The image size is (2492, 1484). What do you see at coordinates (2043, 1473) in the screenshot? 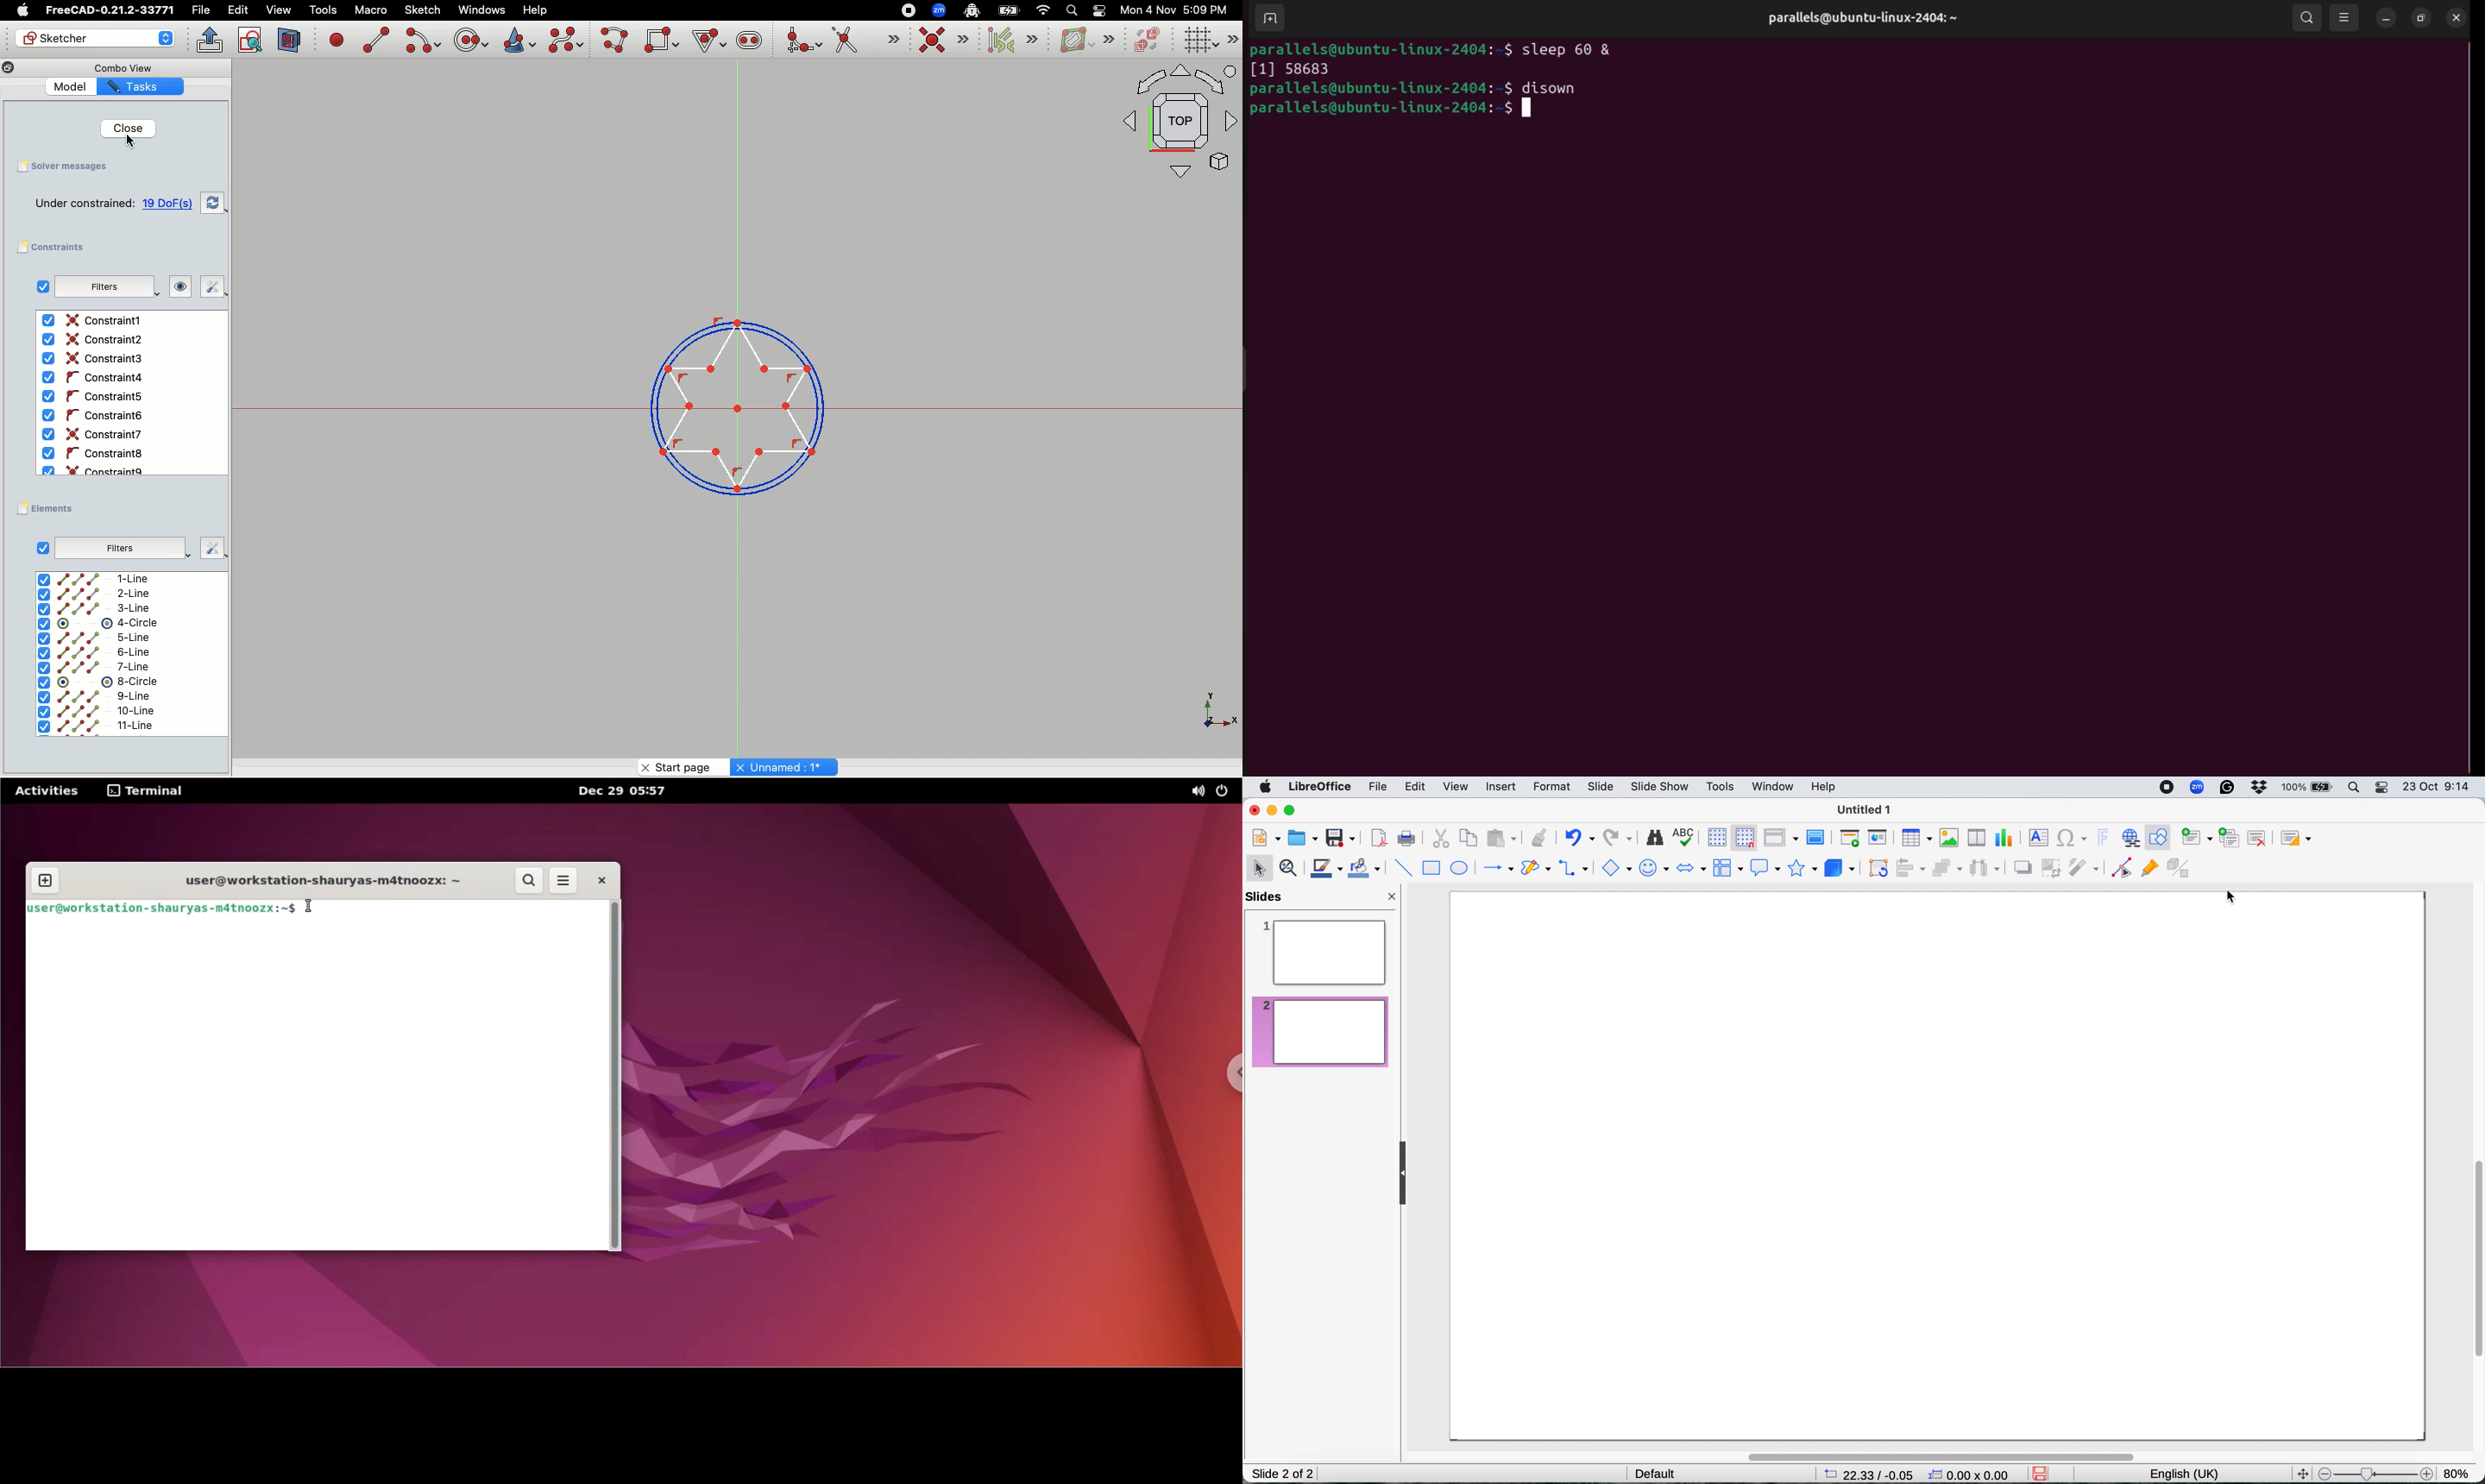
I see `save` at bounding box center [2043, 1473].